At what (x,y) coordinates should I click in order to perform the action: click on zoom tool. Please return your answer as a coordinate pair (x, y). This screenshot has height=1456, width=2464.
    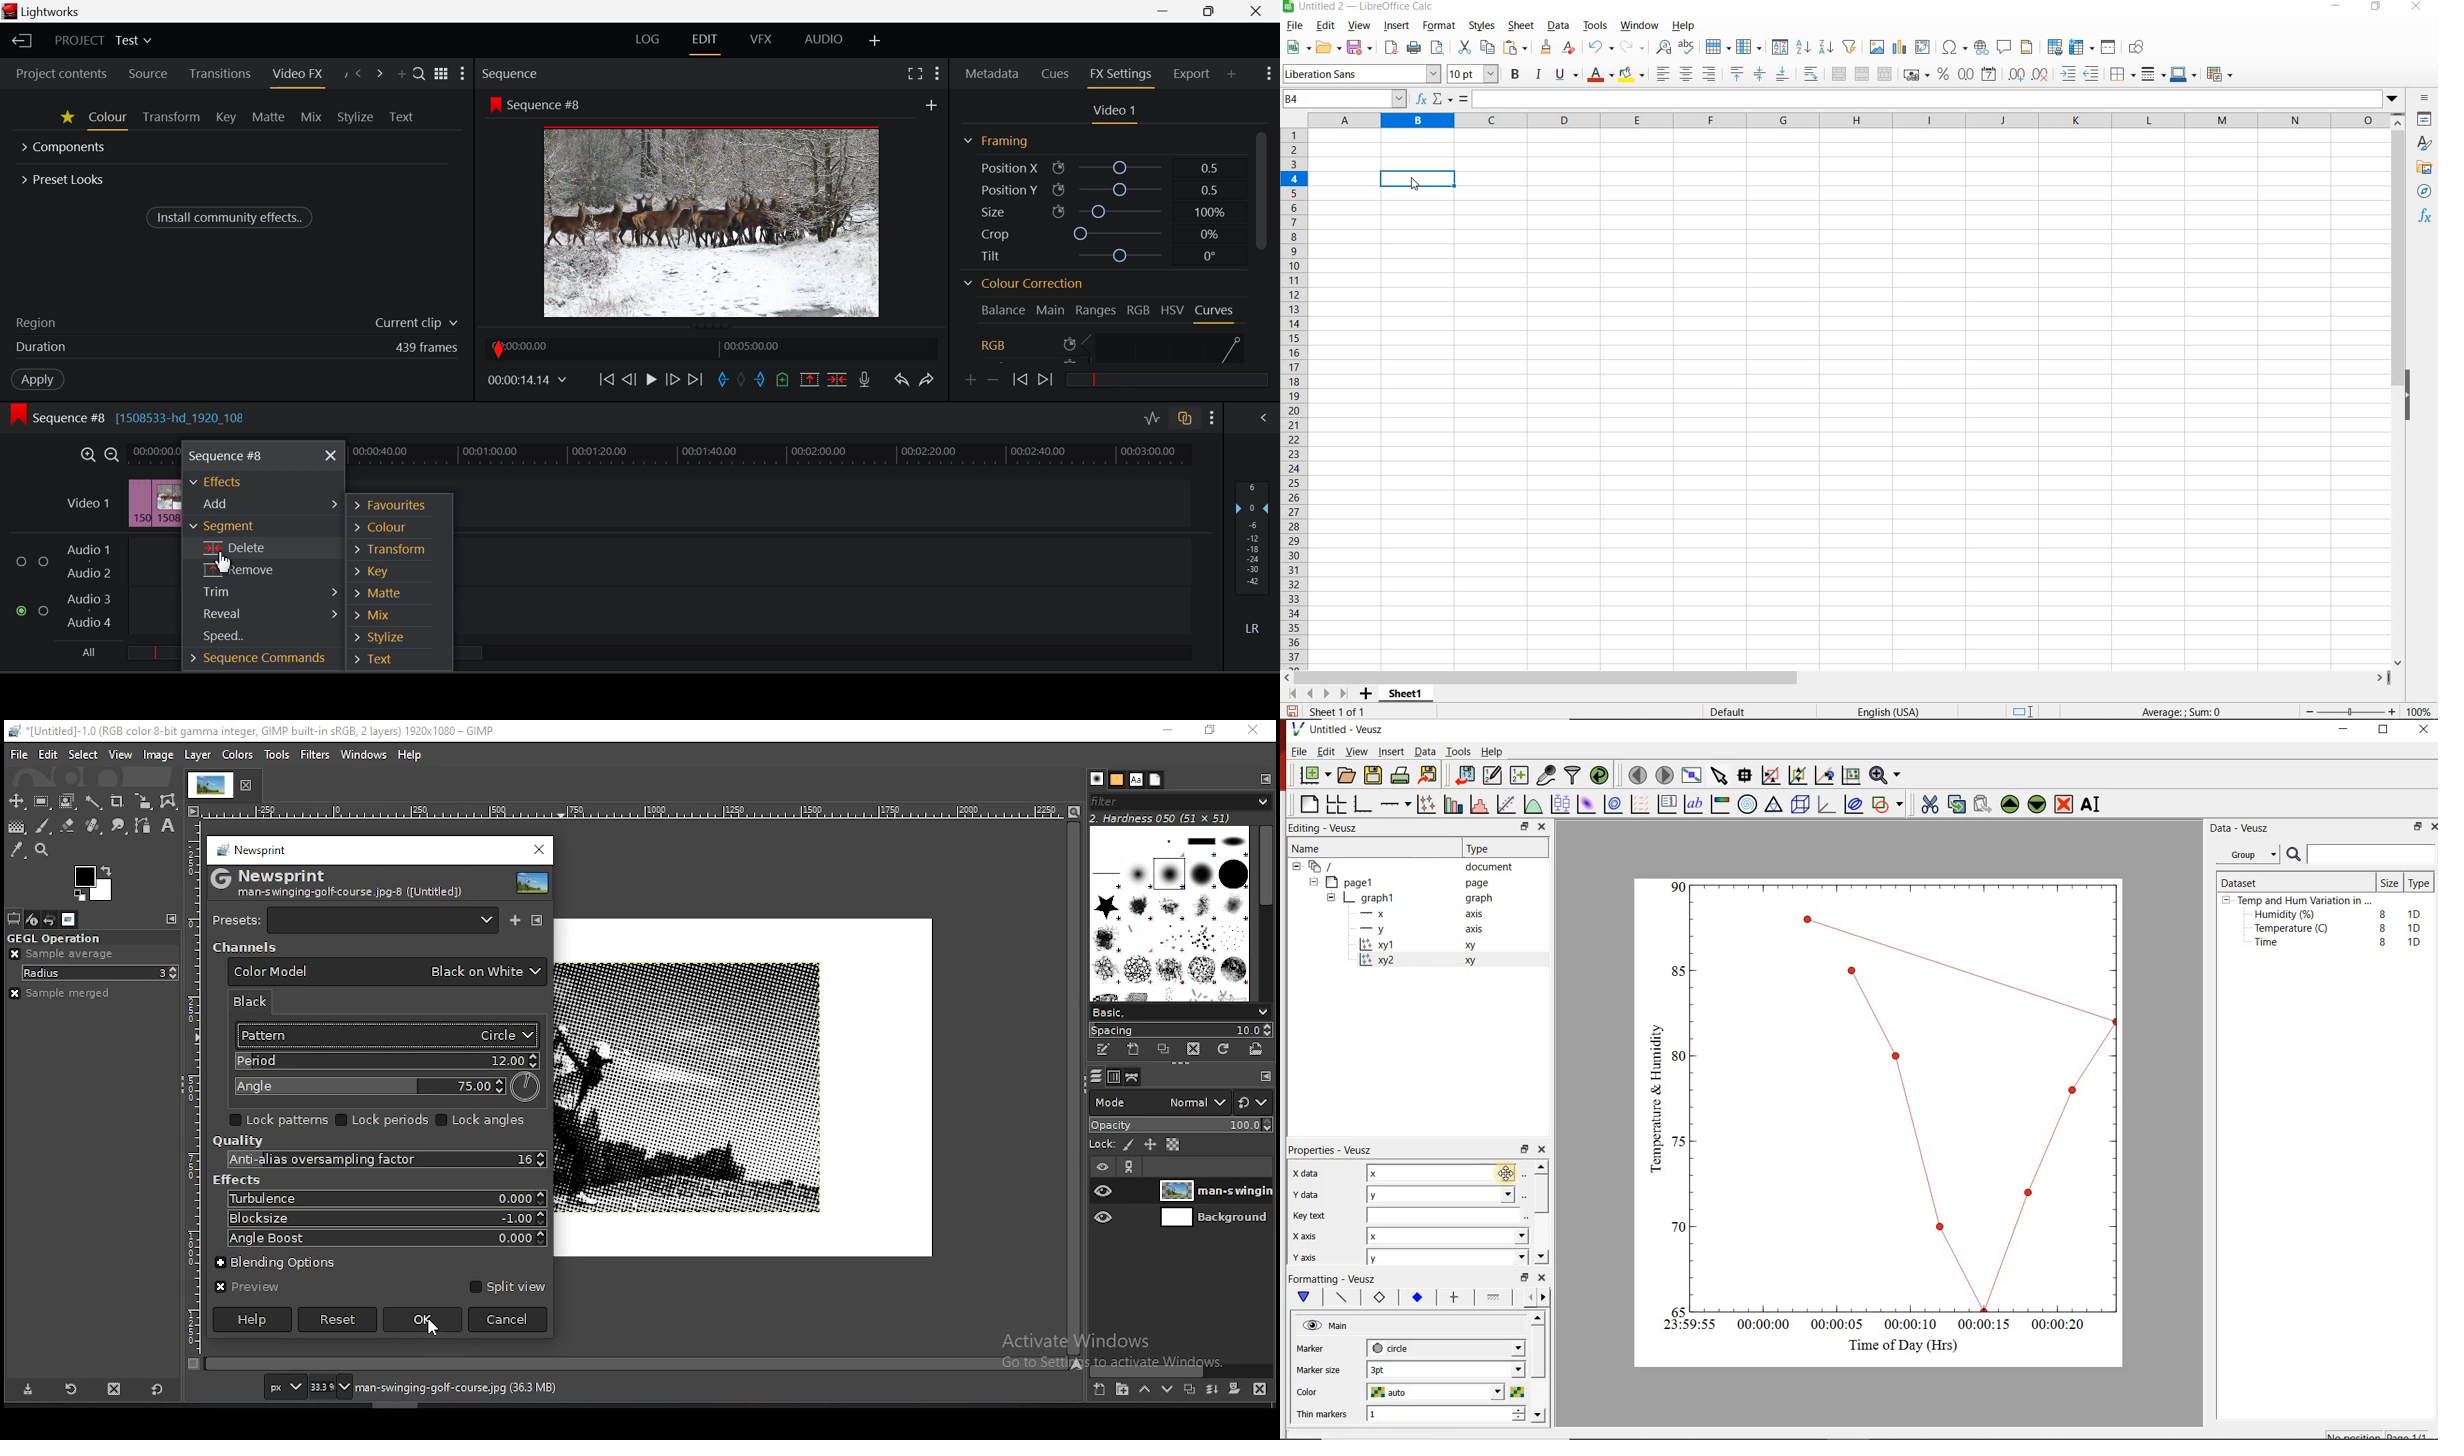
    Looking at the image, I should click on (41, 849).